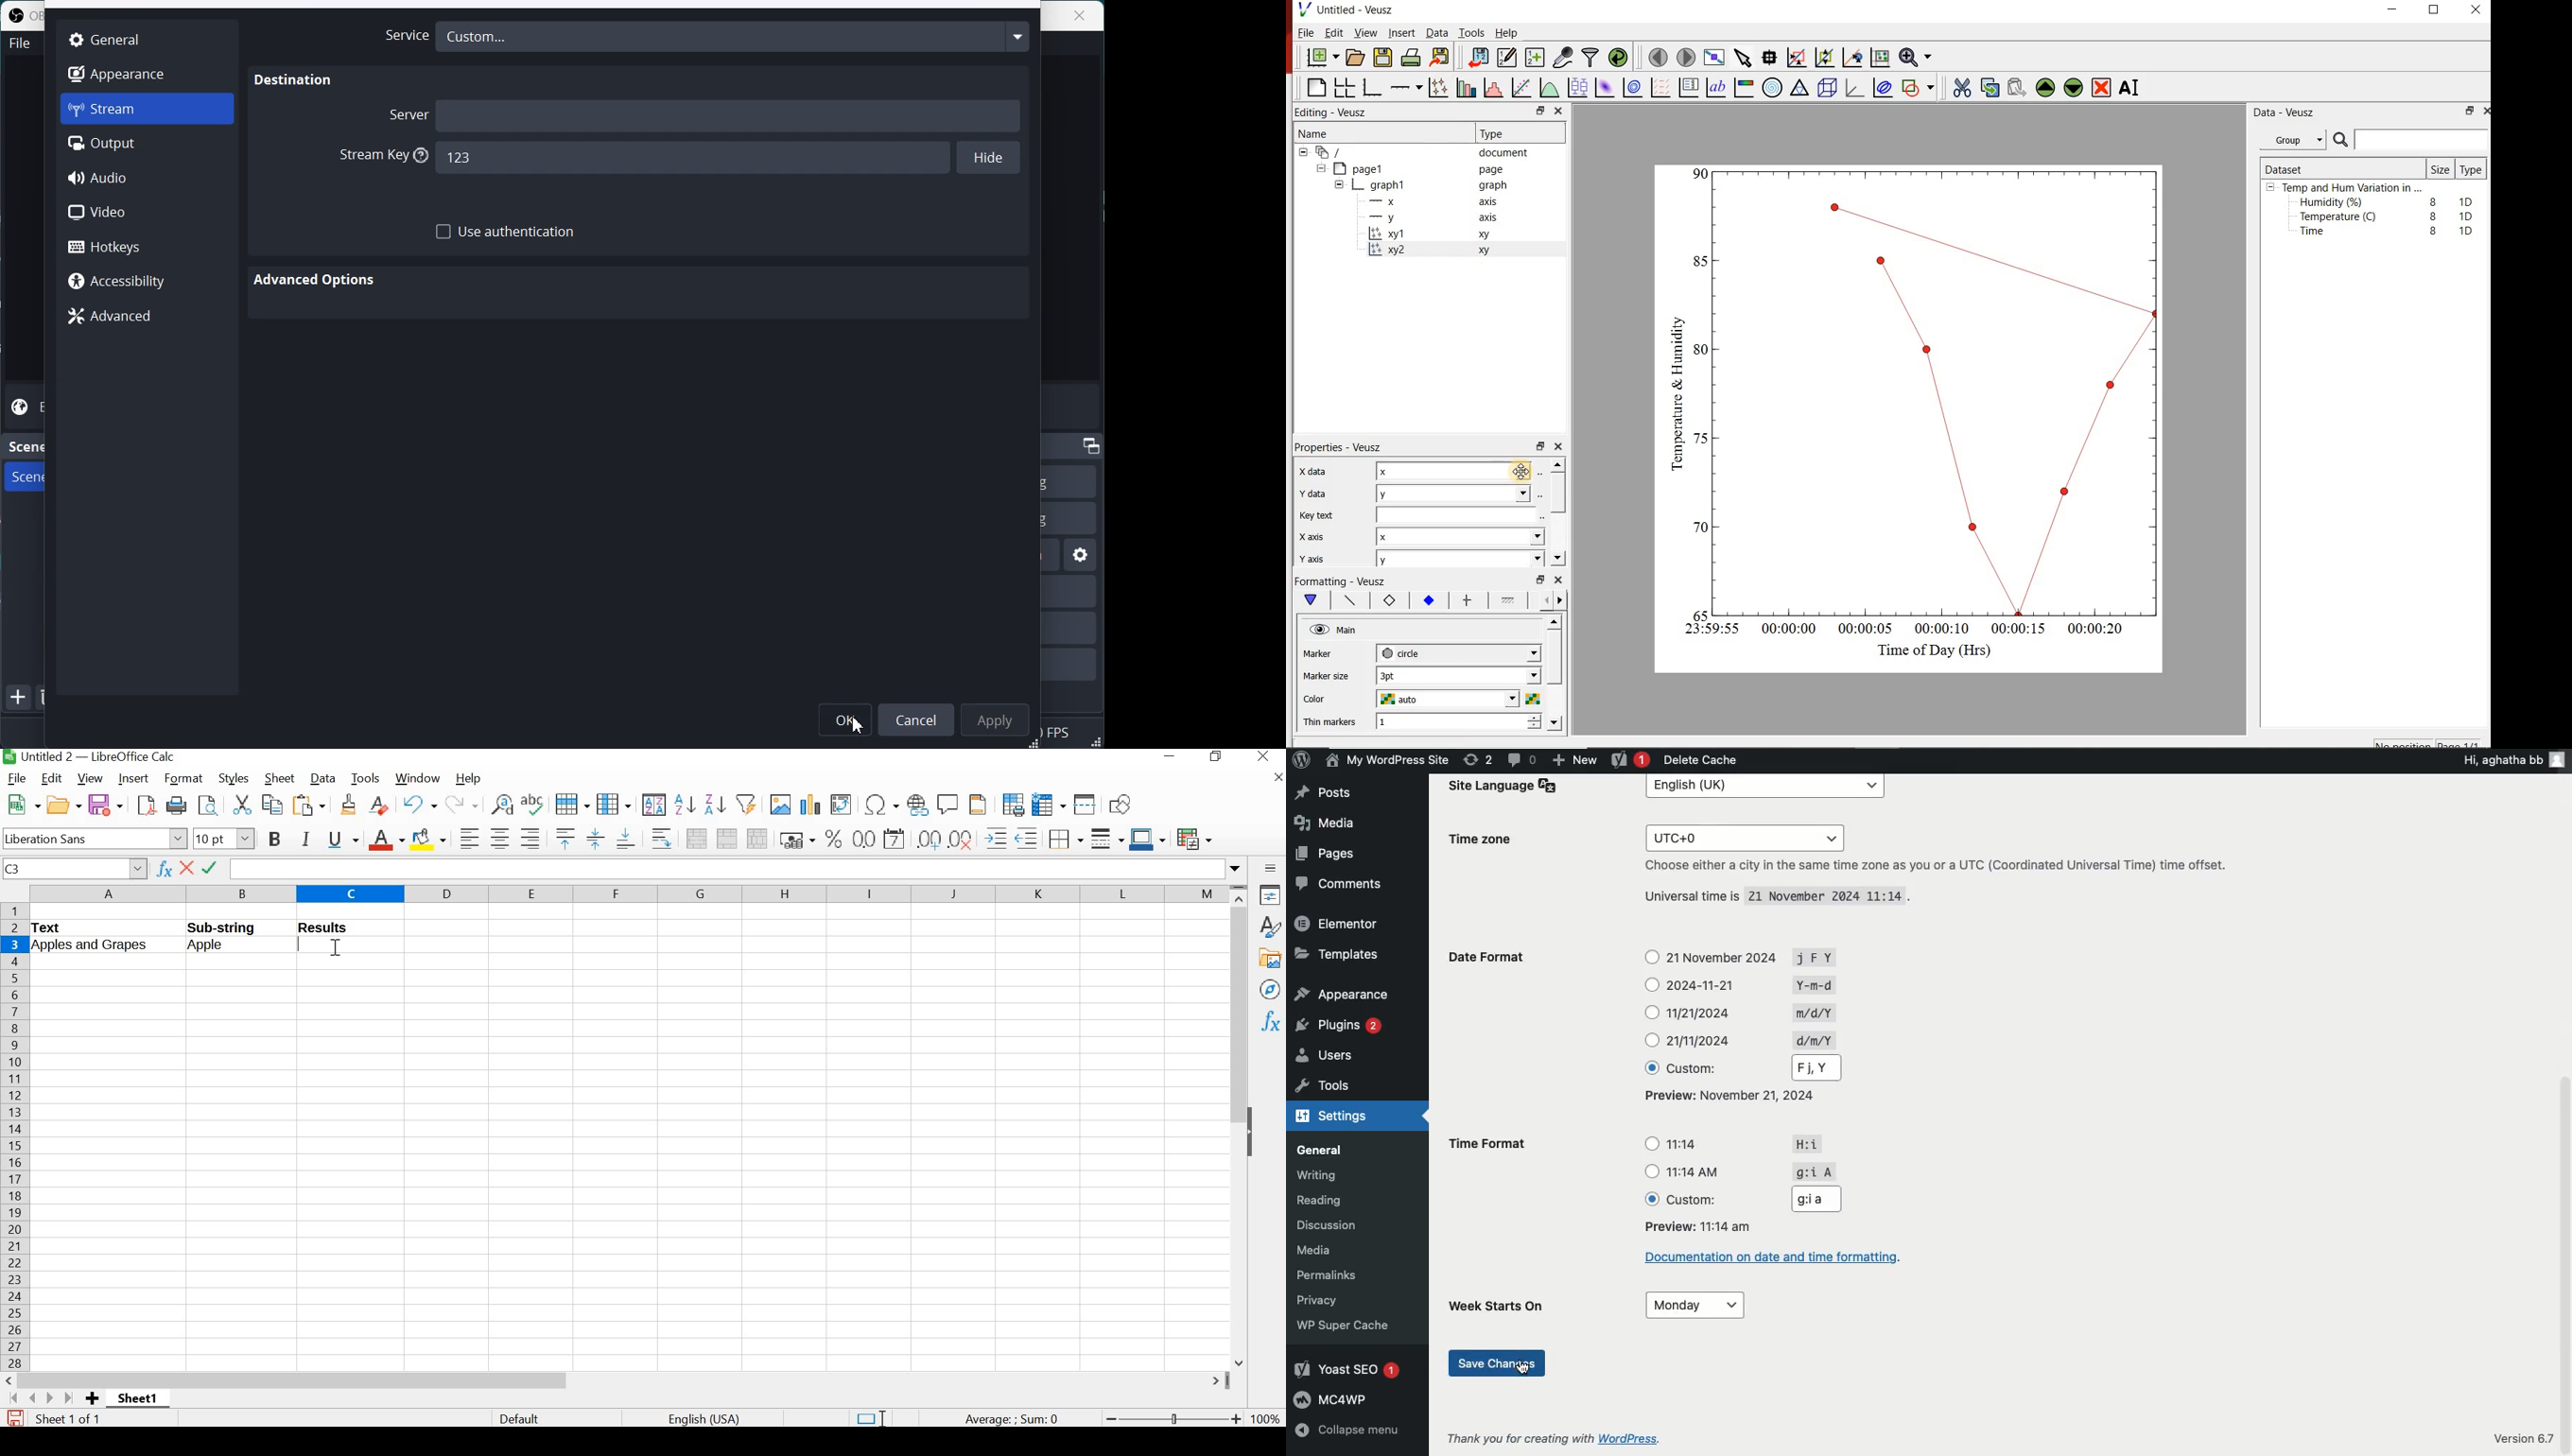 This screenshot has height=1456, width=2576. Describe the element at coordinates (1491, 1146) in the screenshot. I see `Time format` at that location.